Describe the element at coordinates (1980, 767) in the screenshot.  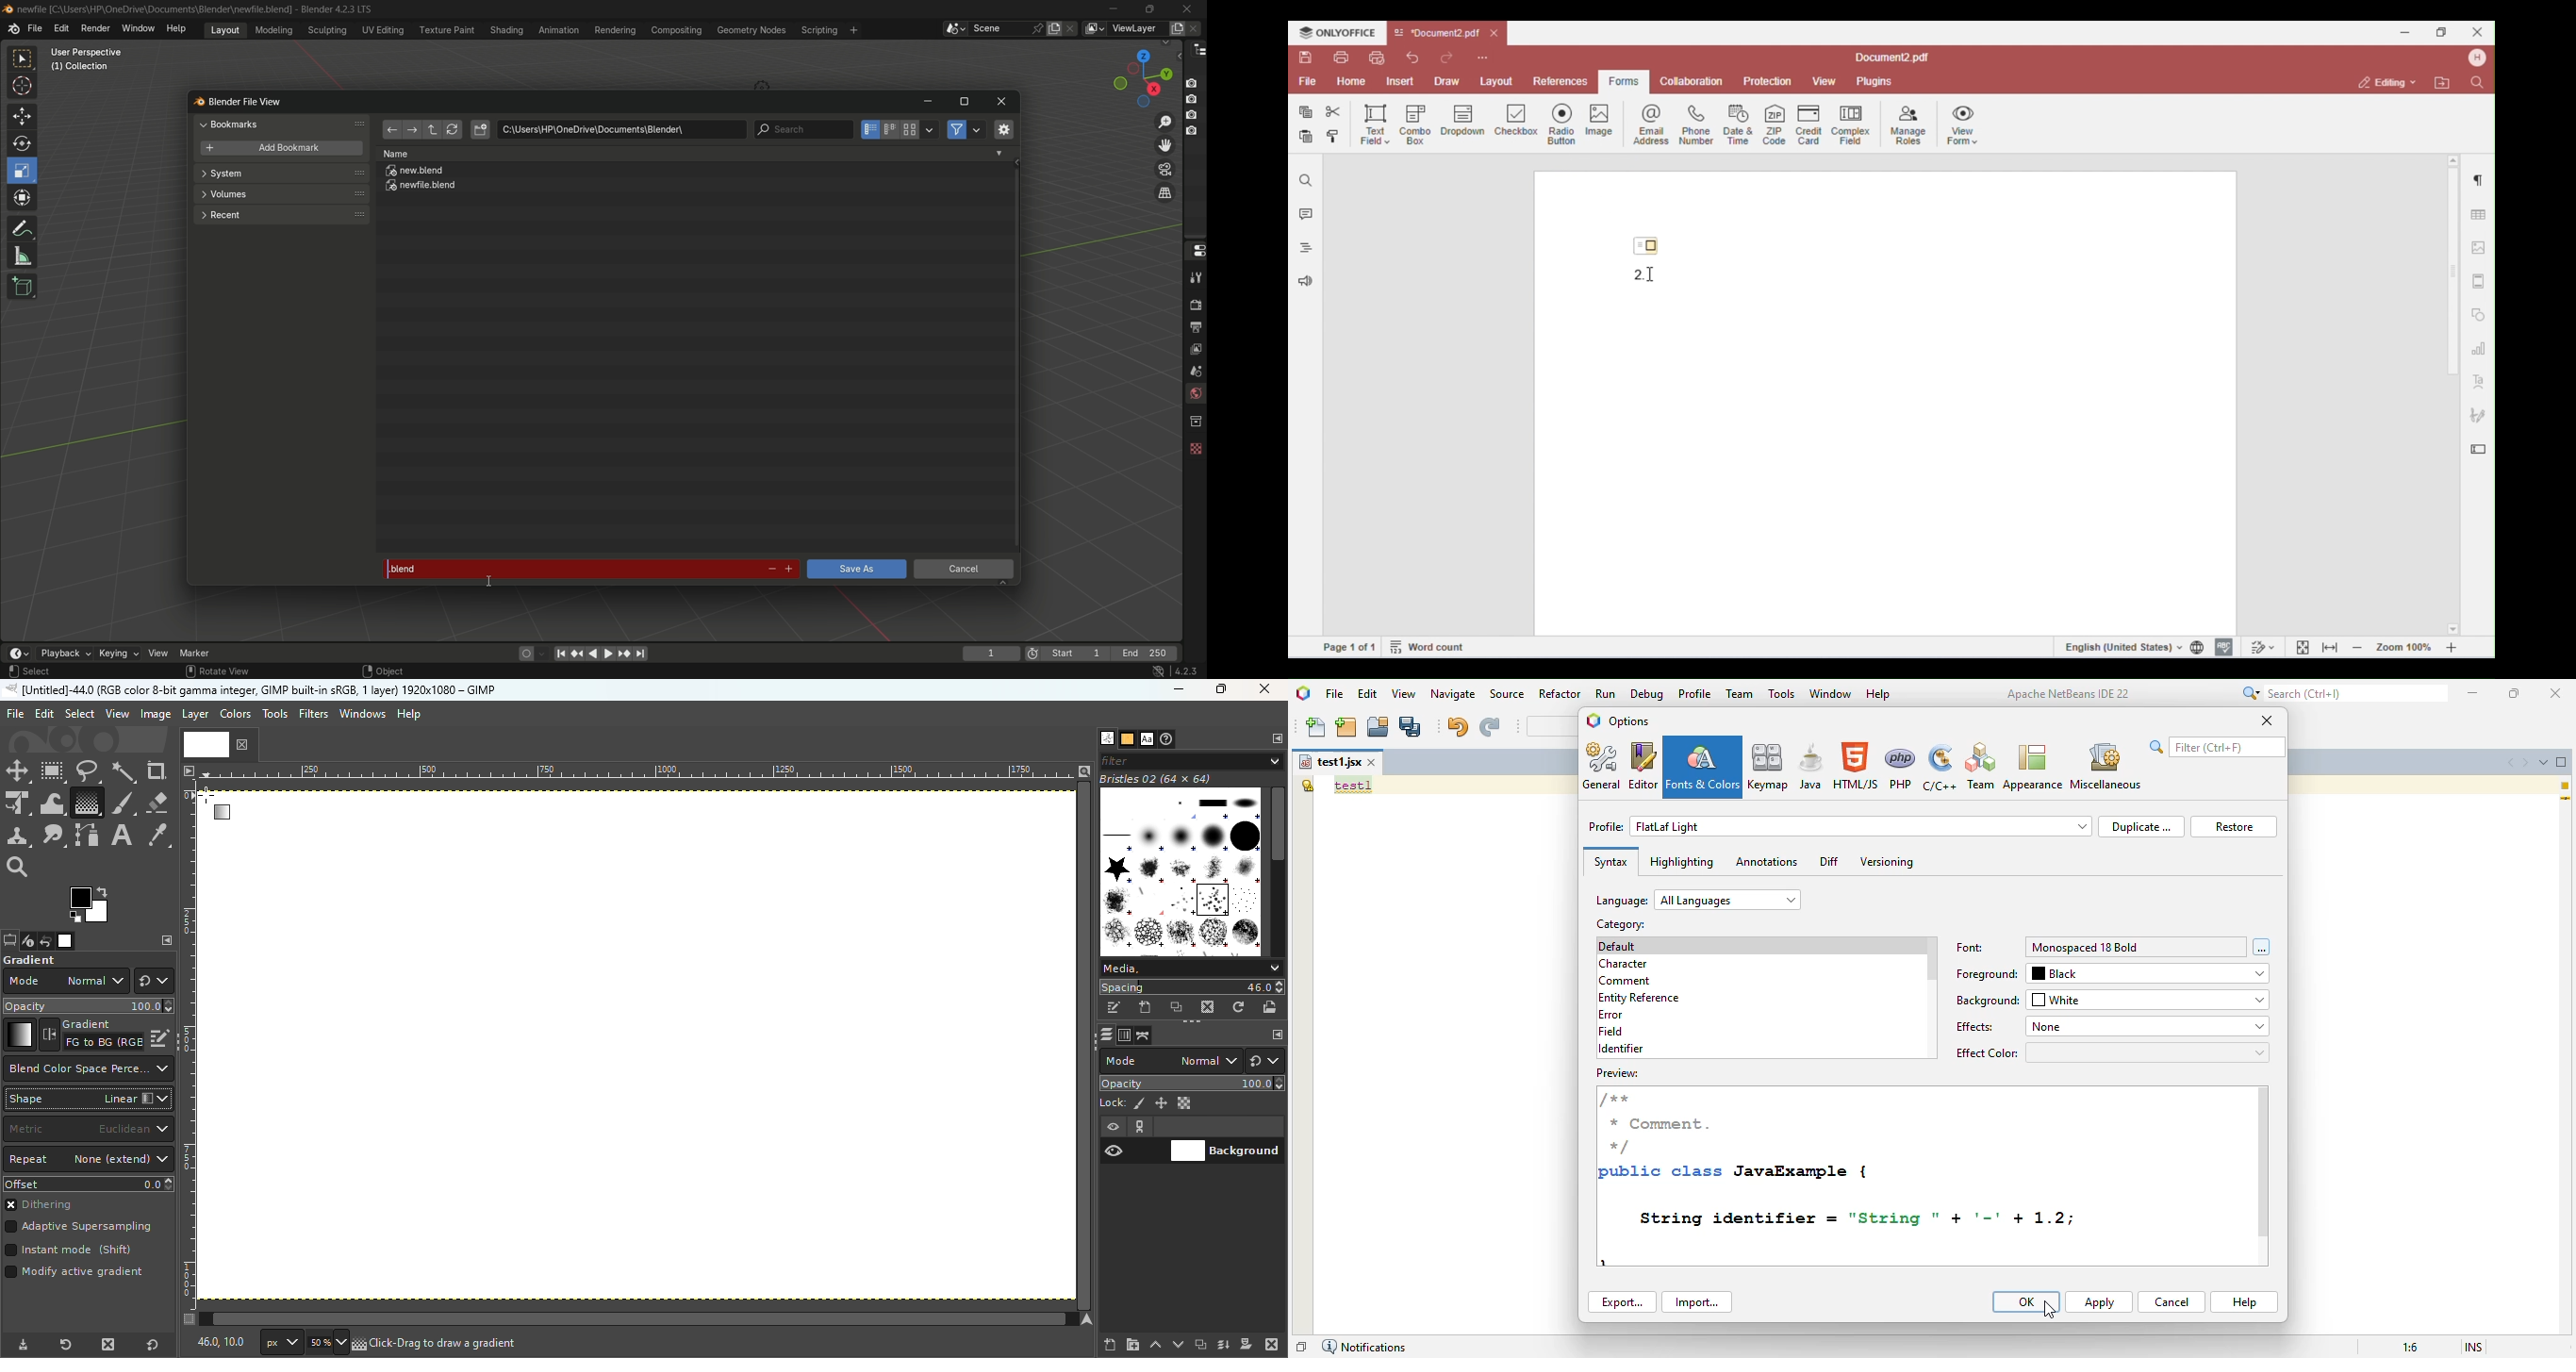
I see `Team` at that location.